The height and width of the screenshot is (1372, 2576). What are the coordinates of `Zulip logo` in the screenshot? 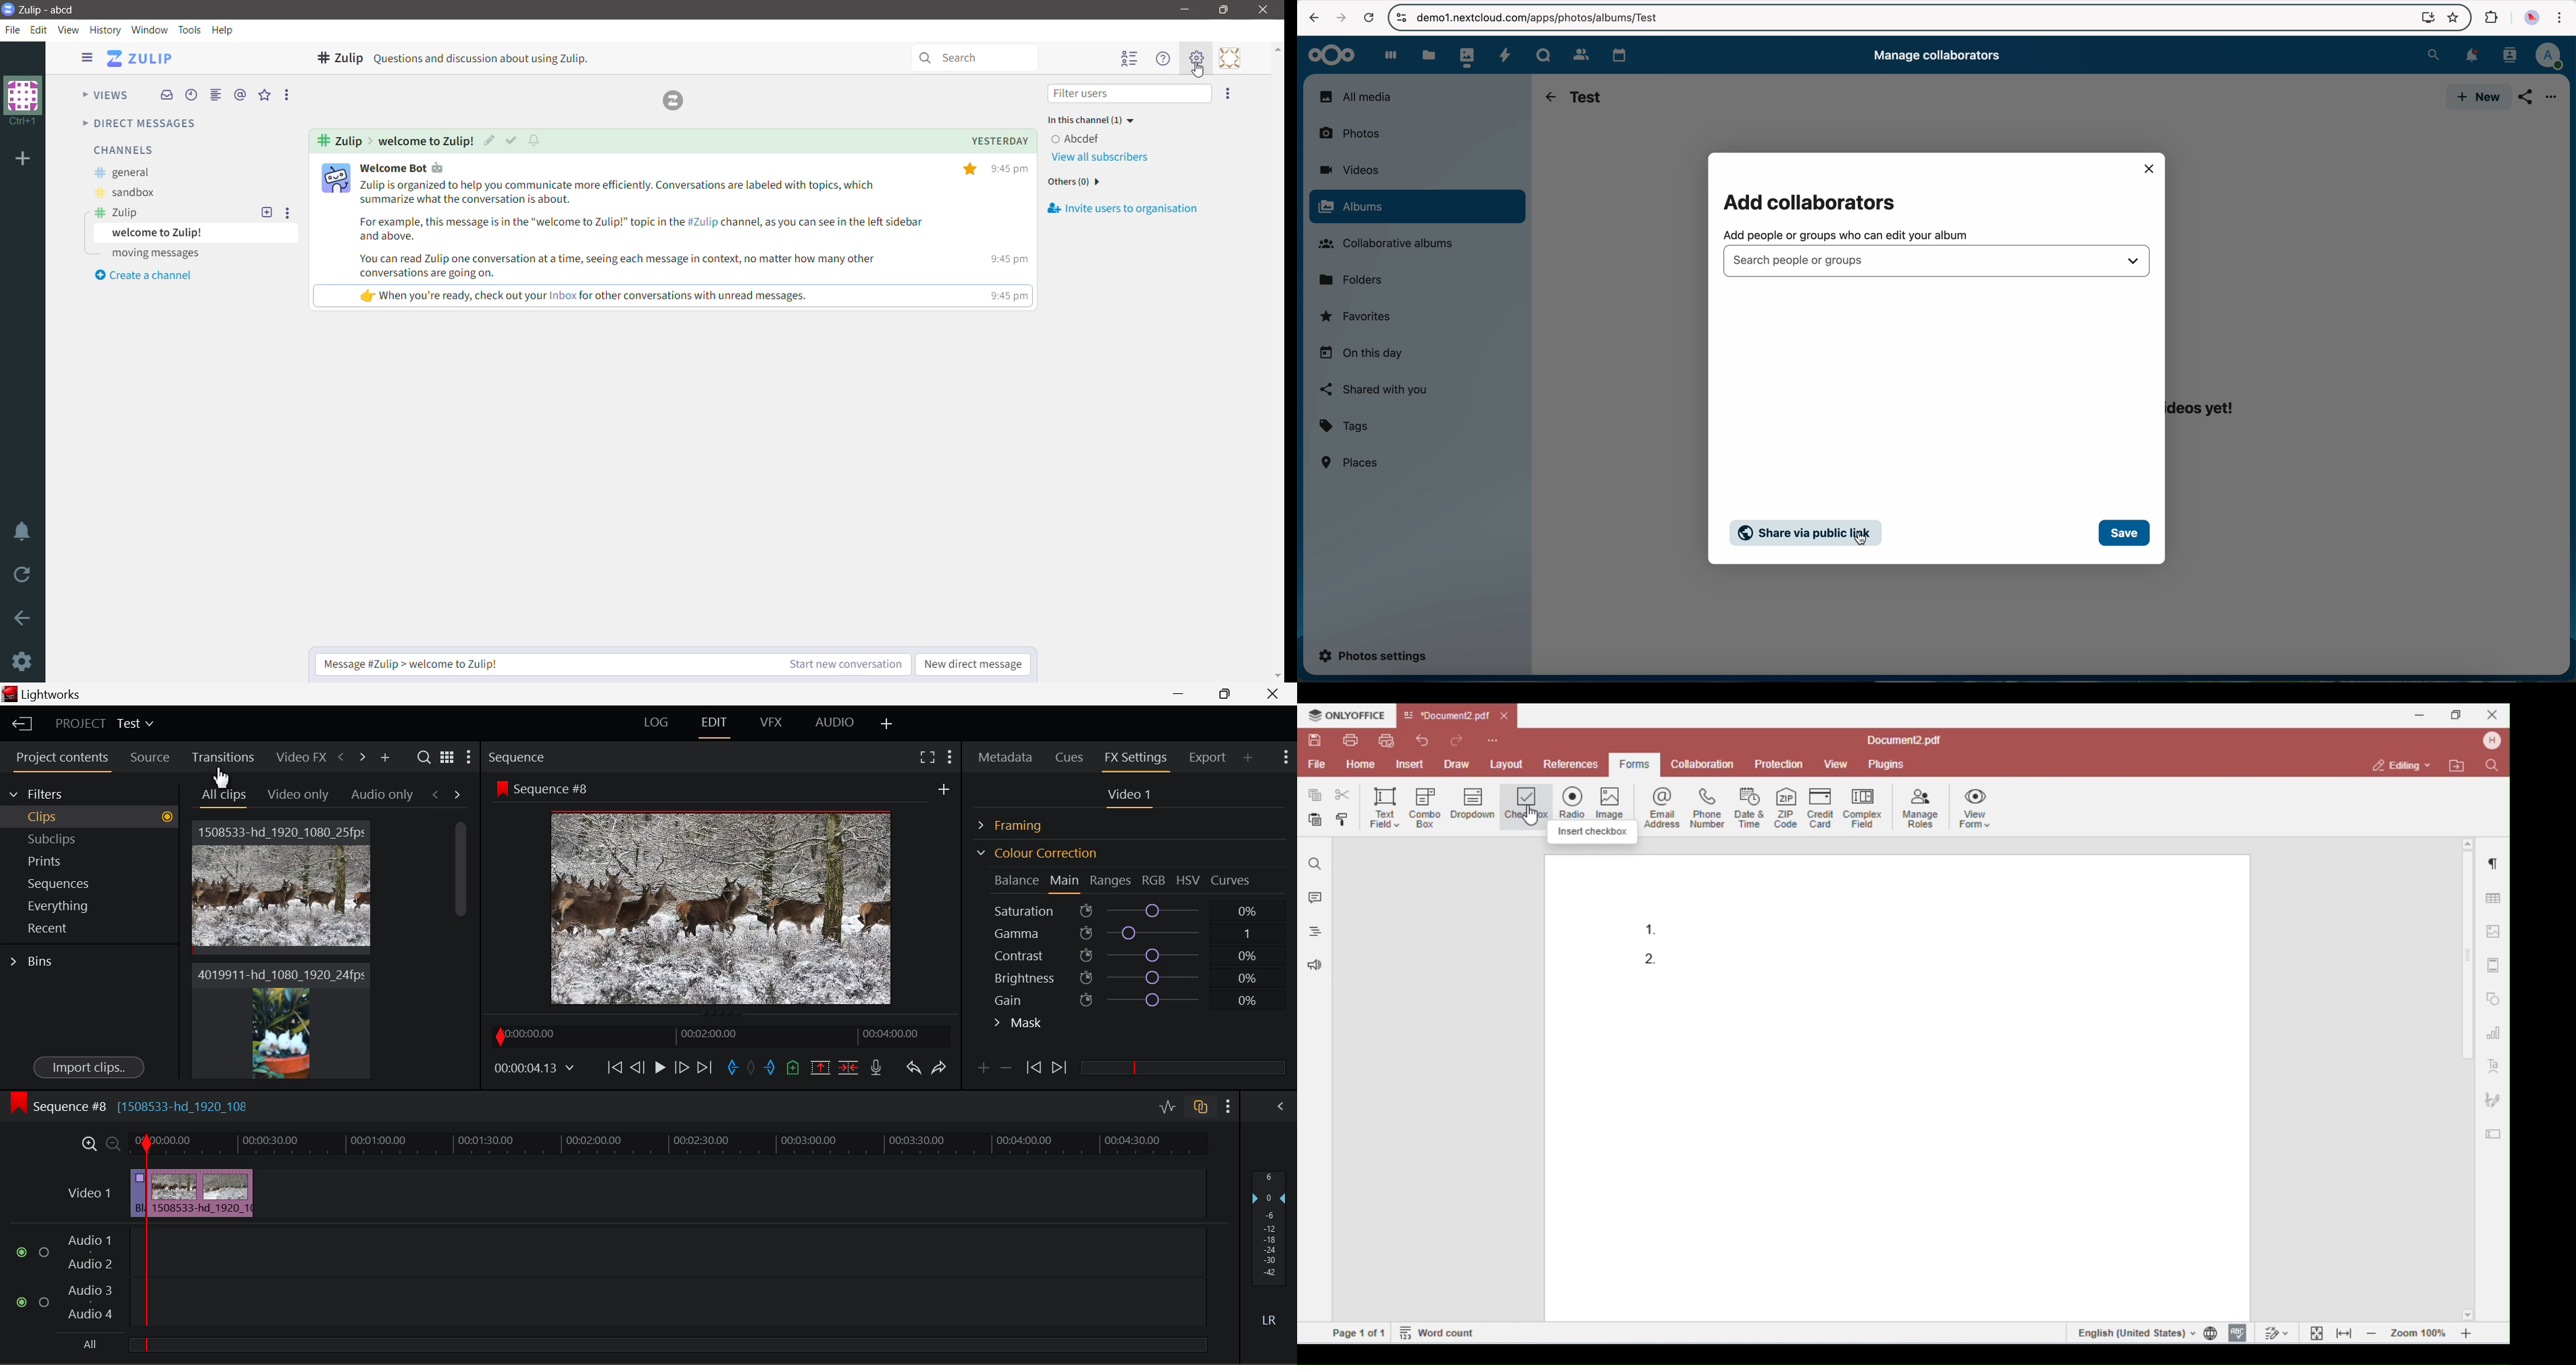 It's located at (673, 100).